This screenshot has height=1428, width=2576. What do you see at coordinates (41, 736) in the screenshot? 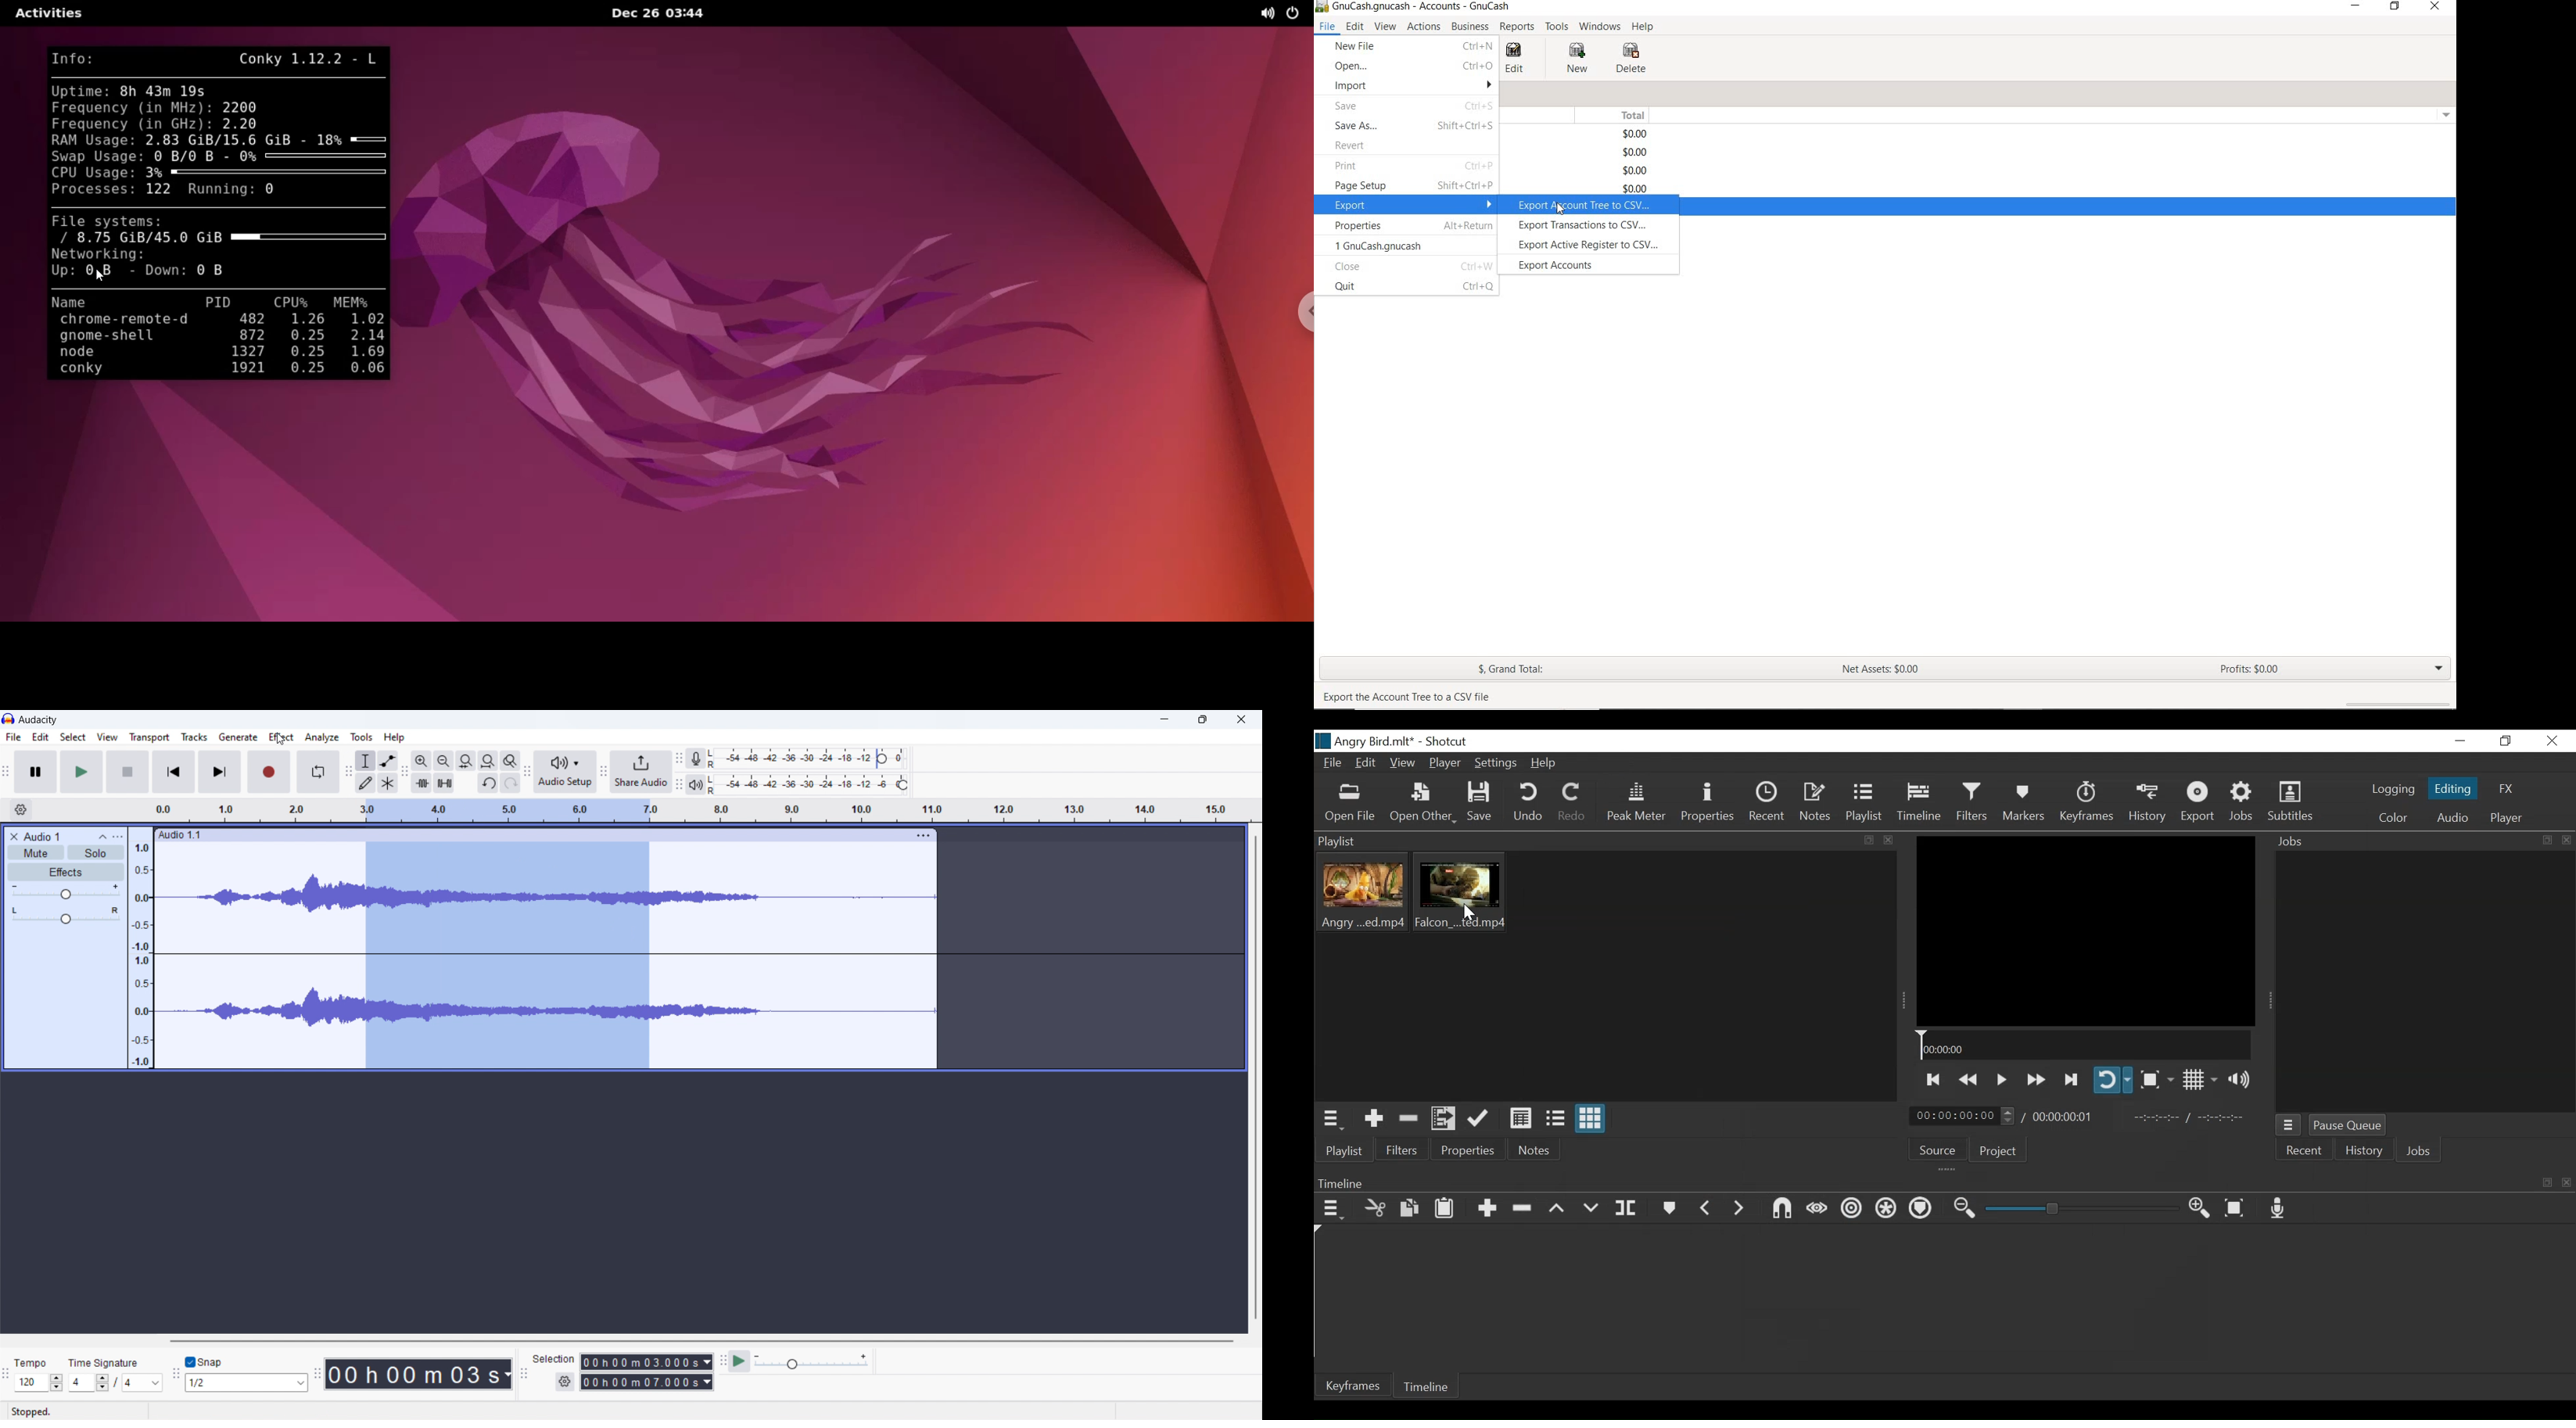
I see `edit` at bounding box center [41, 736].